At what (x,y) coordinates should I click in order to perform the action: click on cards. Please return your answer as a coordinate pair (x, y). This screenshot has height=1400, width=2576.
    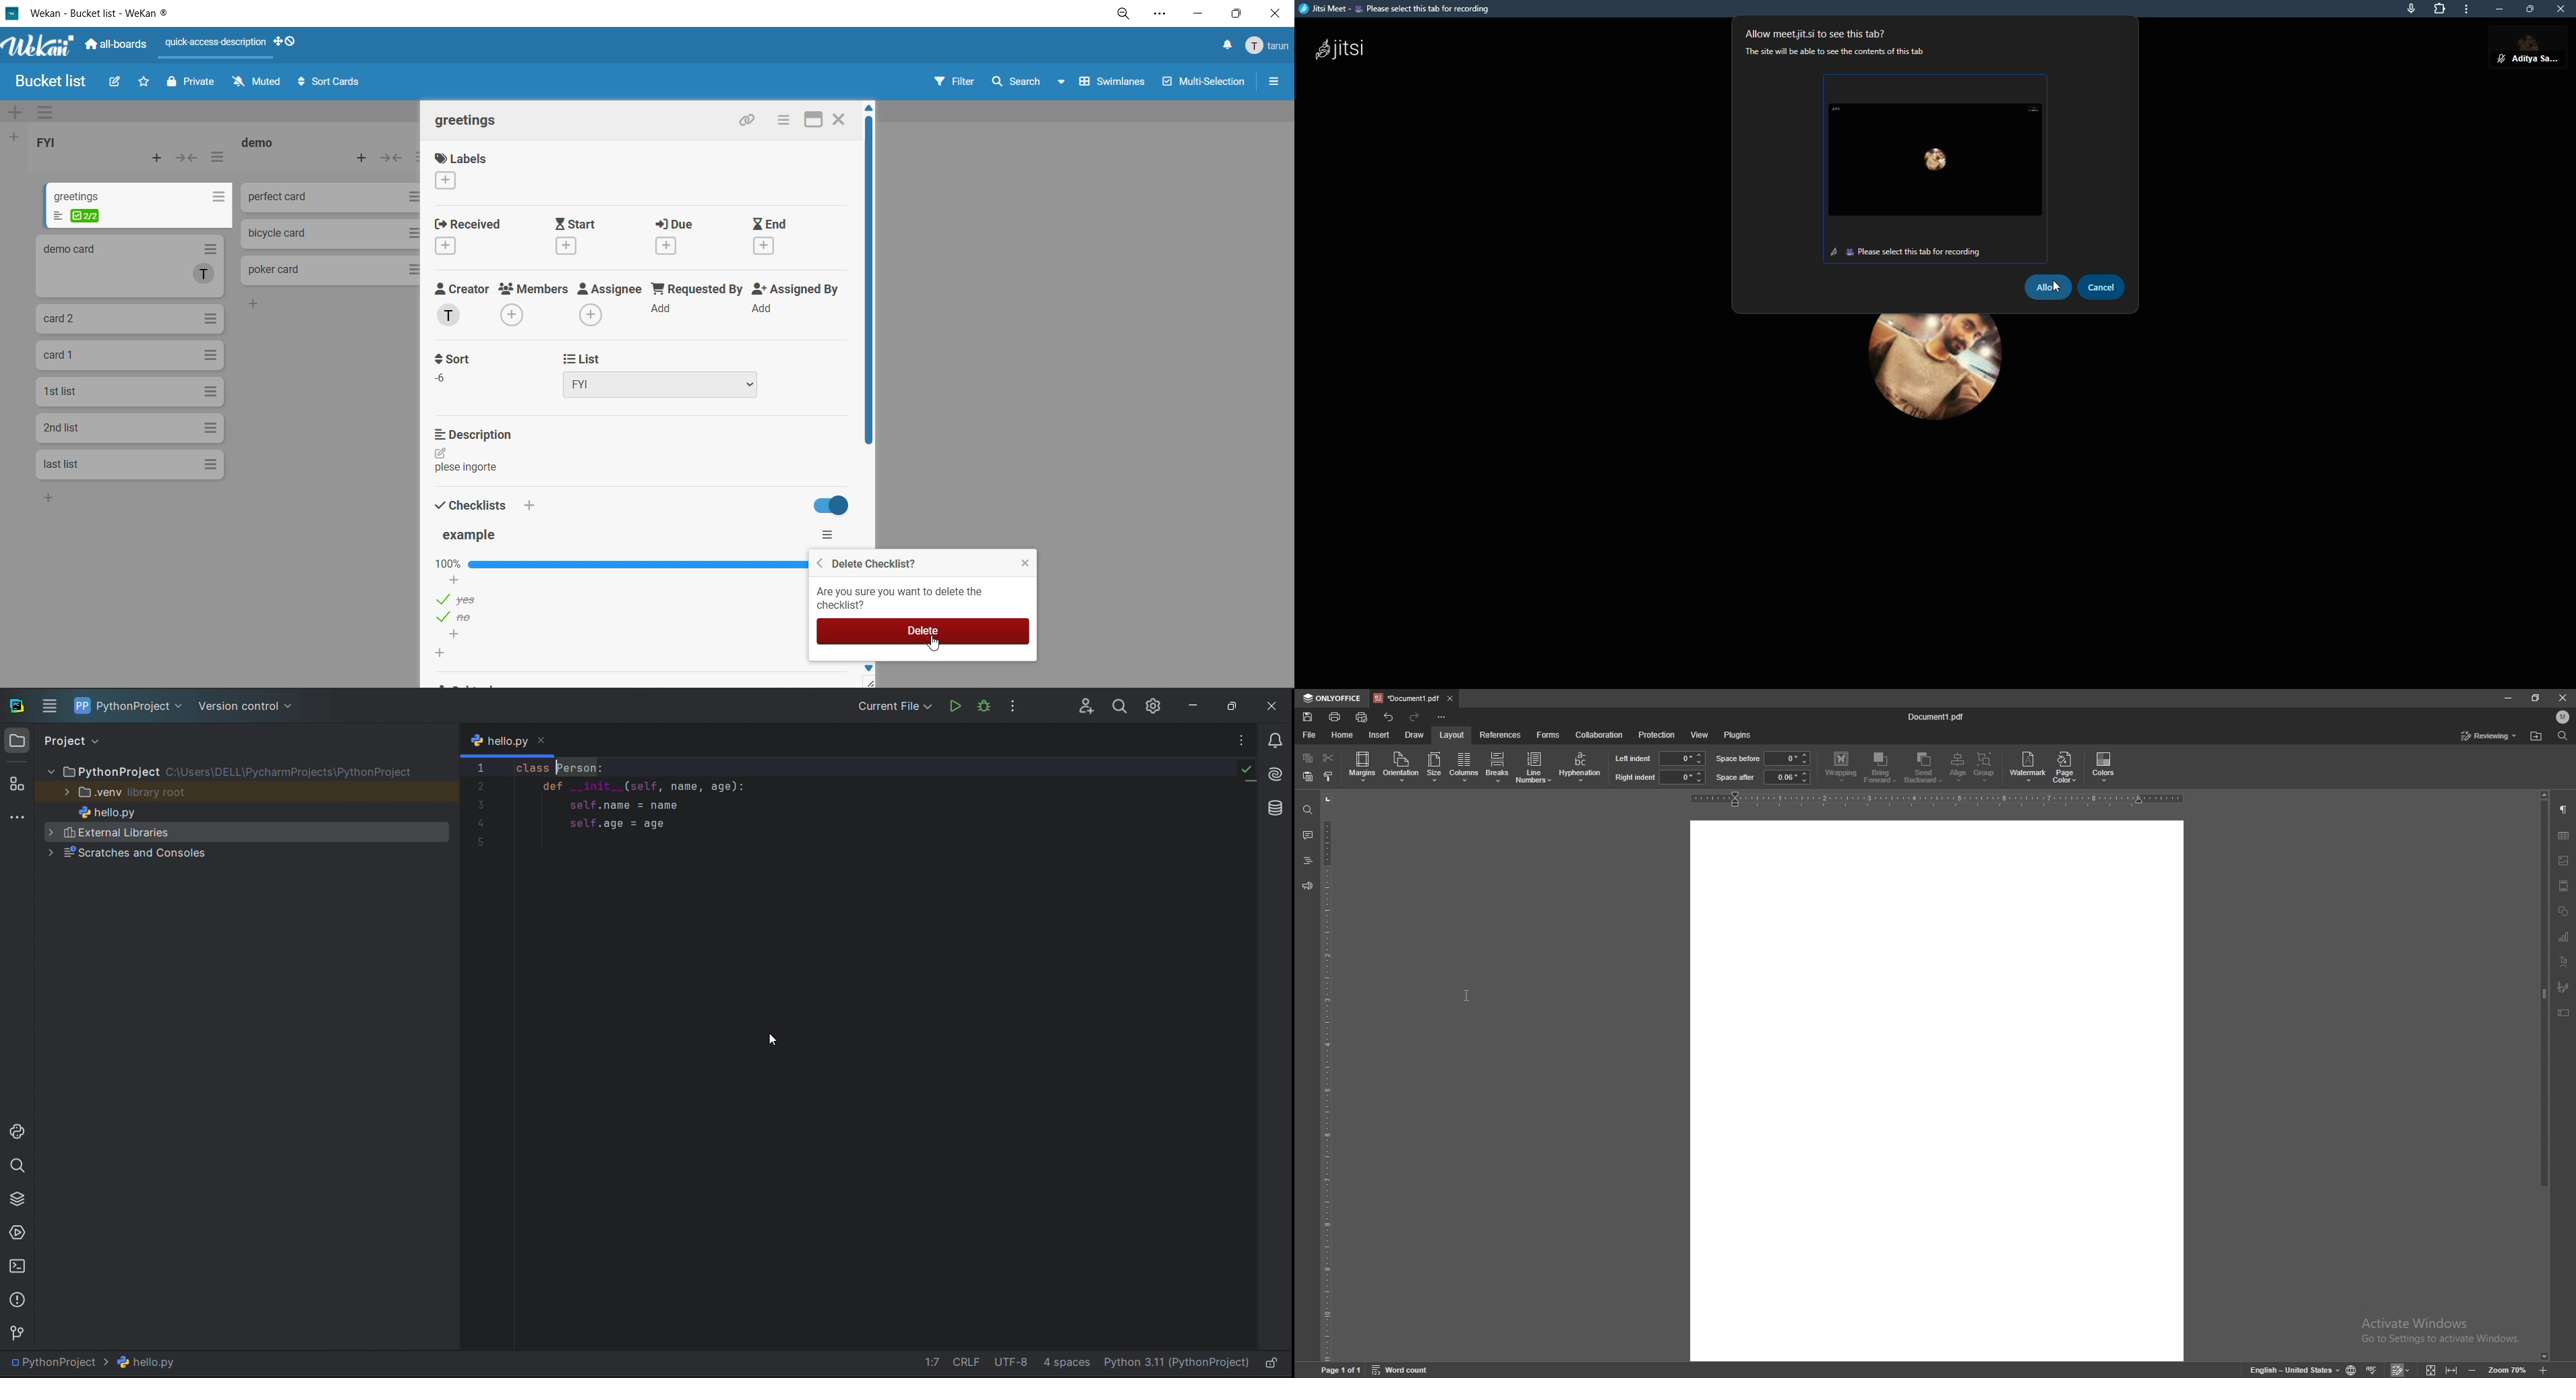
    Looking at the image, I should click on (128, 463).